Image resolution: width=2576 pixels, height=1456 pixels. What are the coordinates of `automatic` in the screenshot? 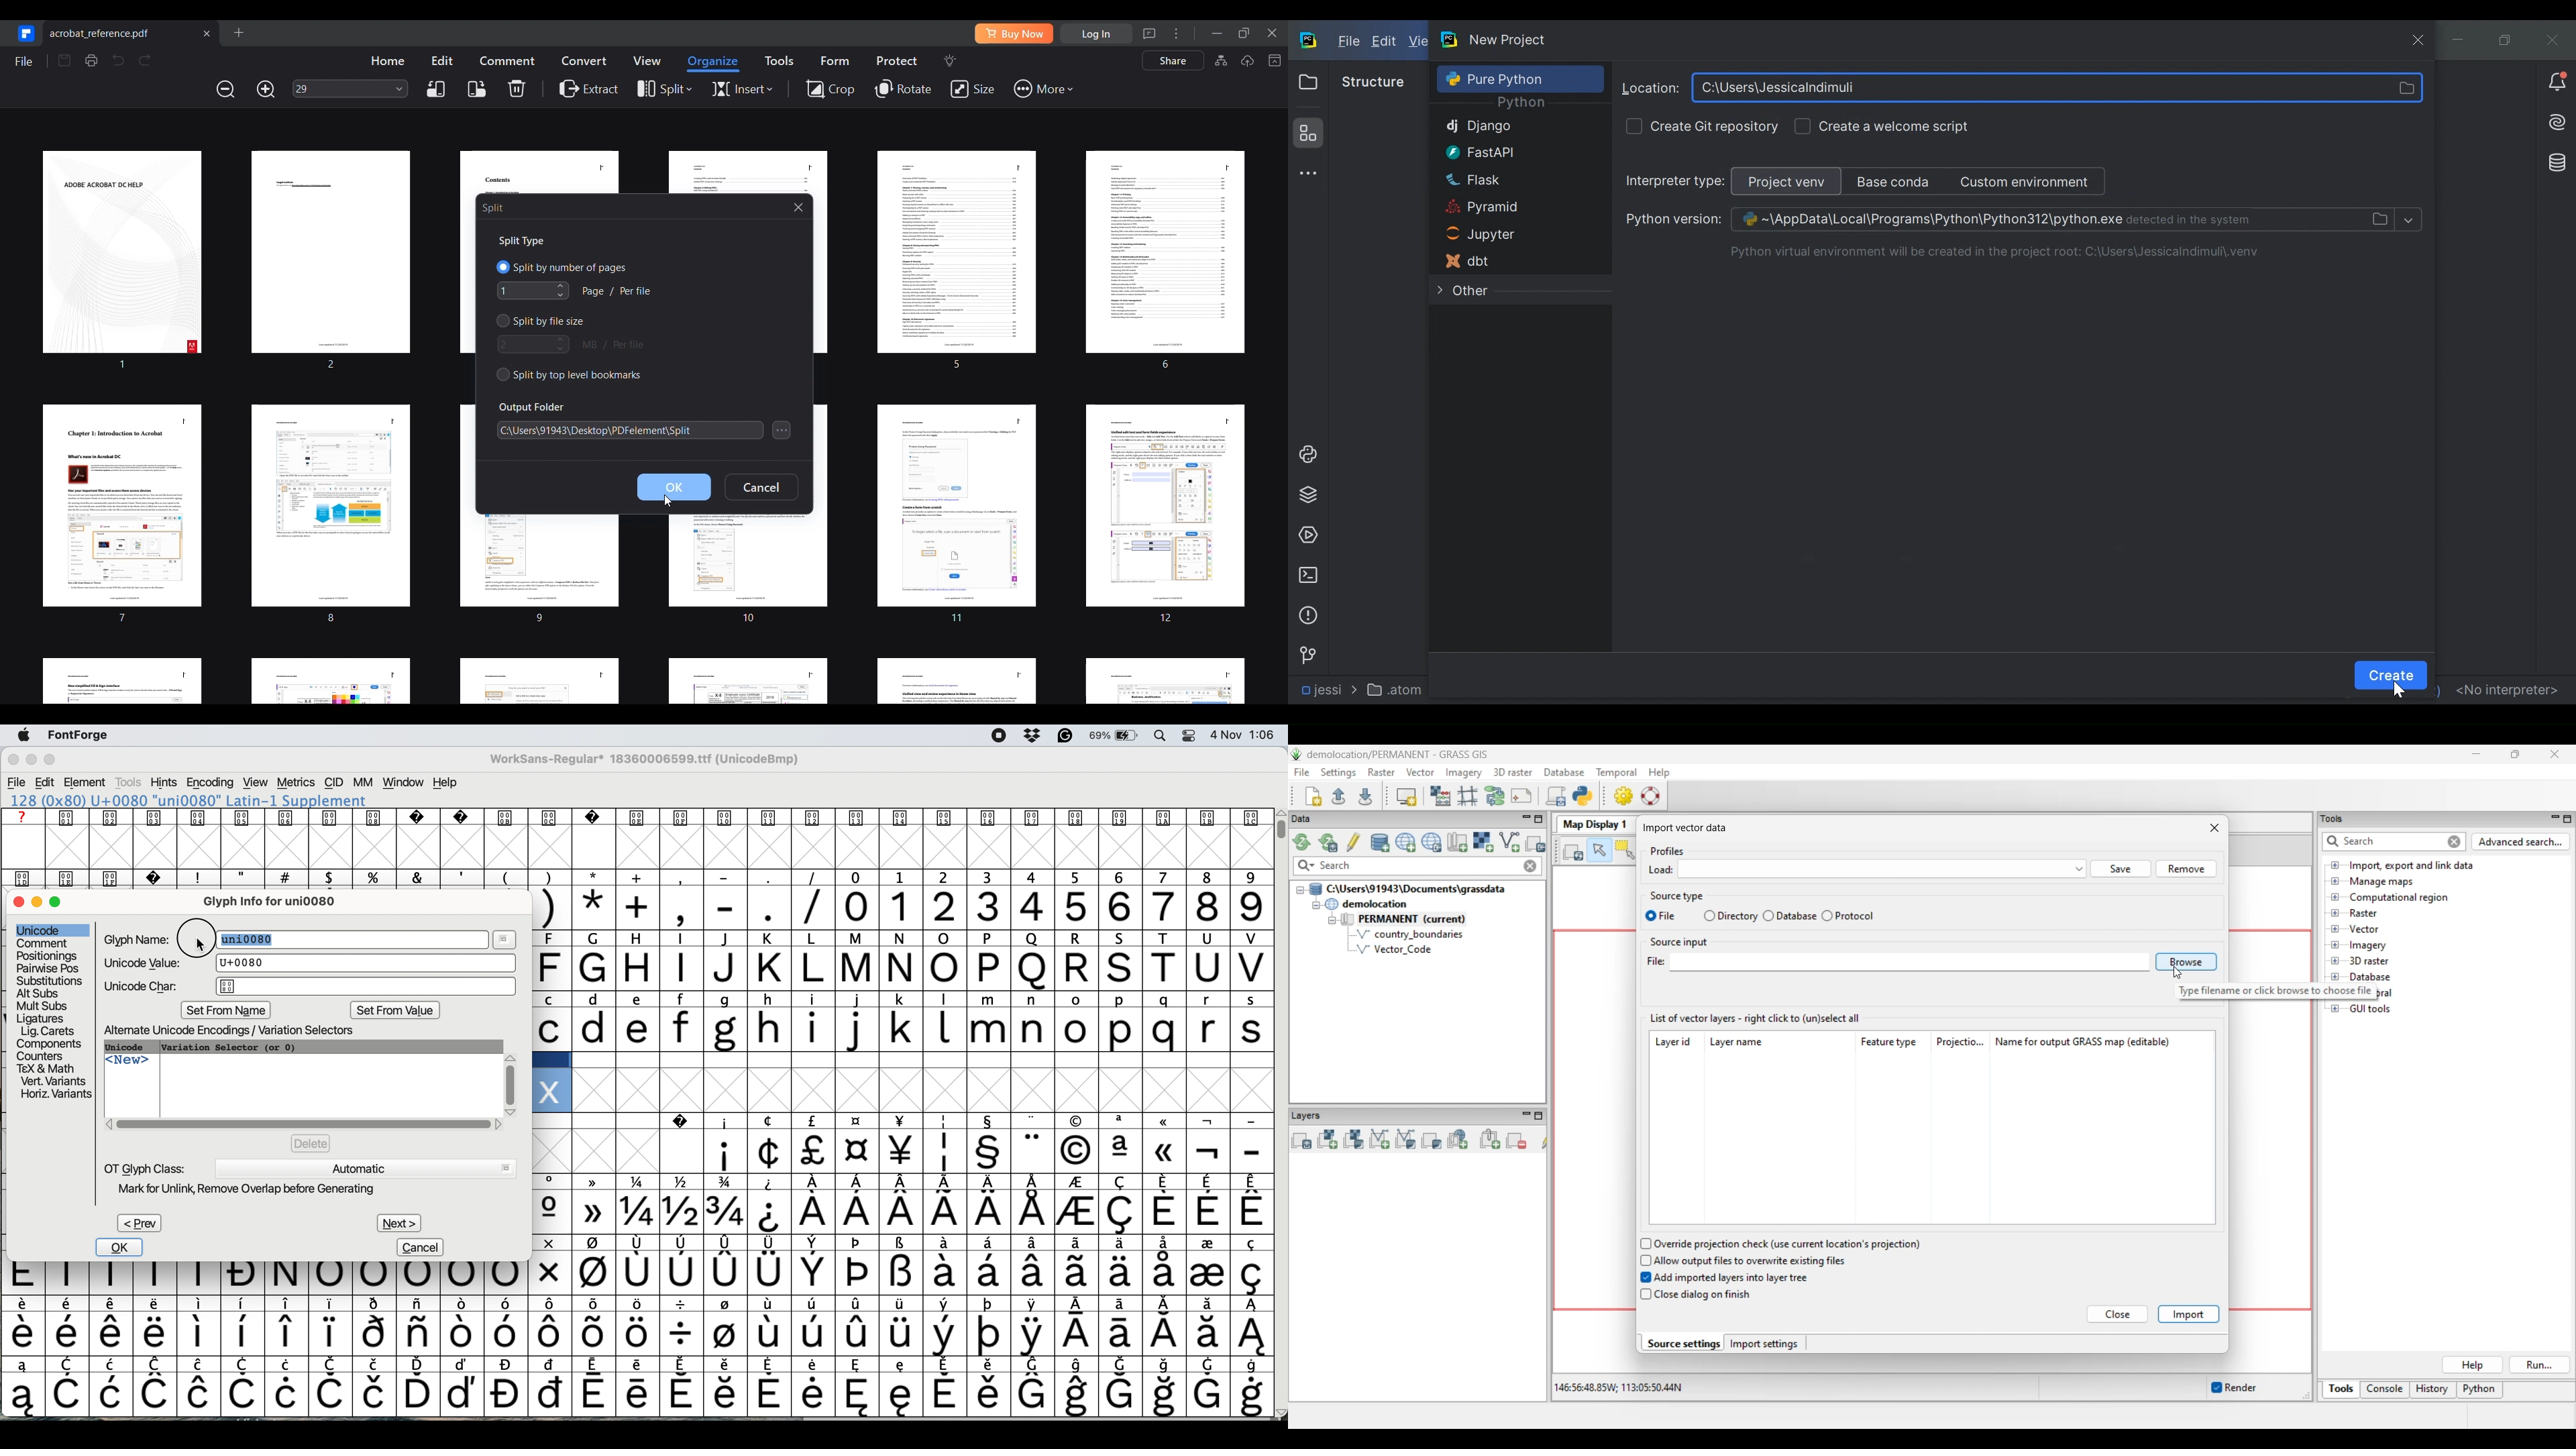 It's located at (365, 1168).